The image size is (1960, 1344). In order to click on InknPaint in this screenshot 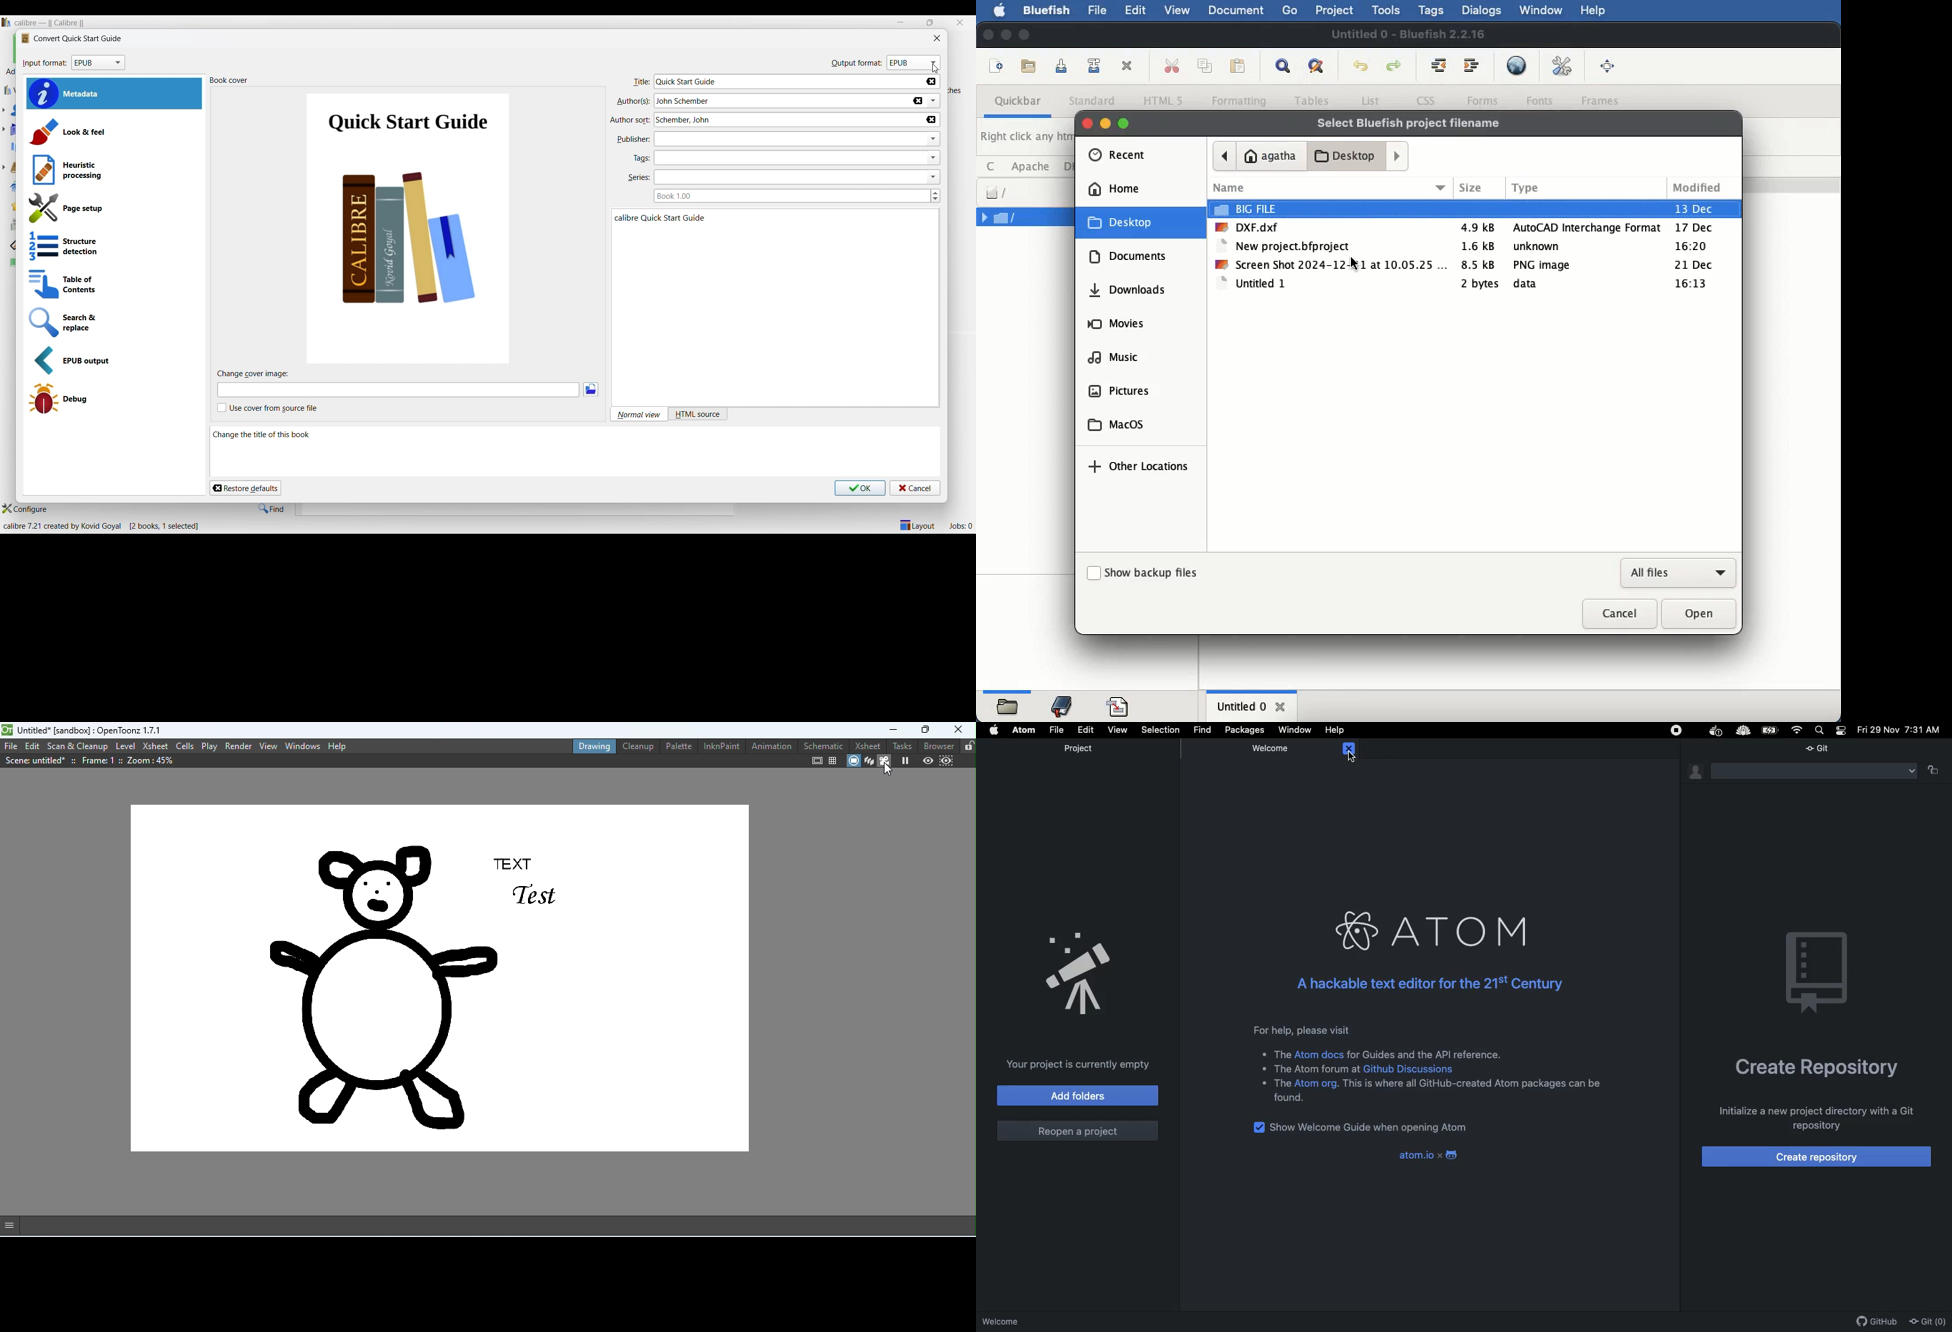, I will do `click(722, 747)`.